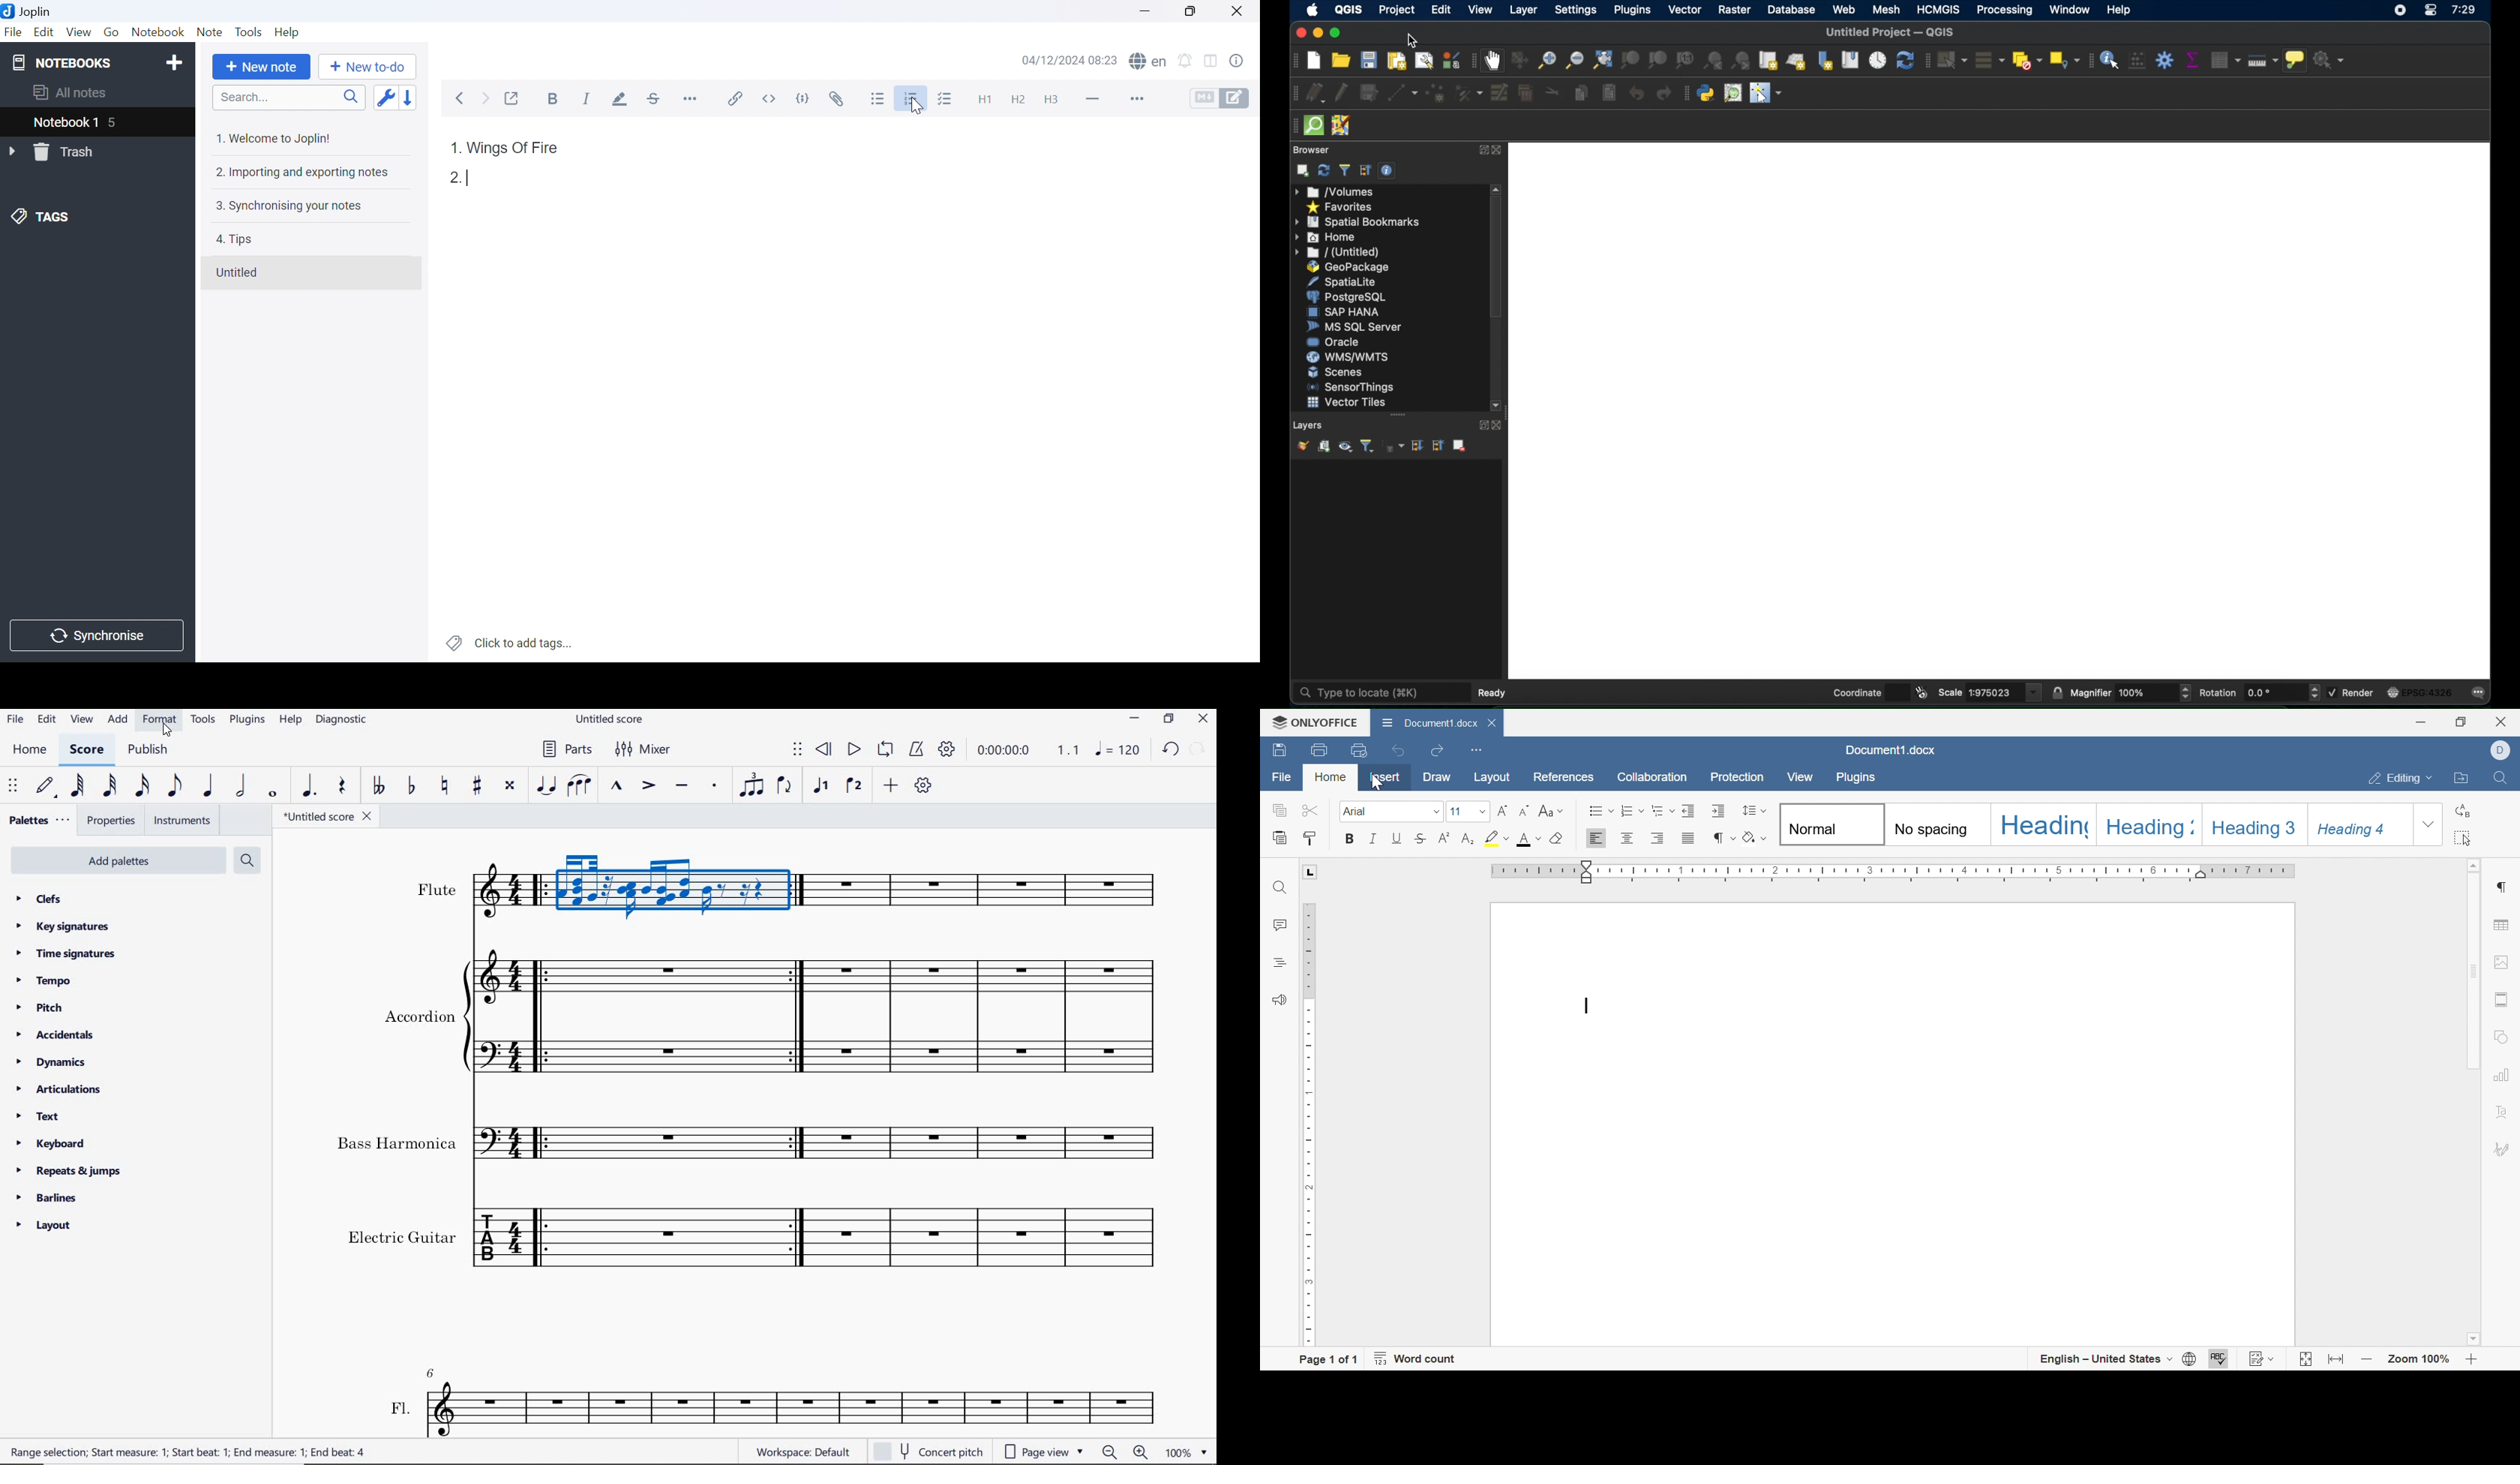  Describe the element at coordinates (1586, 1005) in the screenshot. I see `Typing Cursor` at that location.